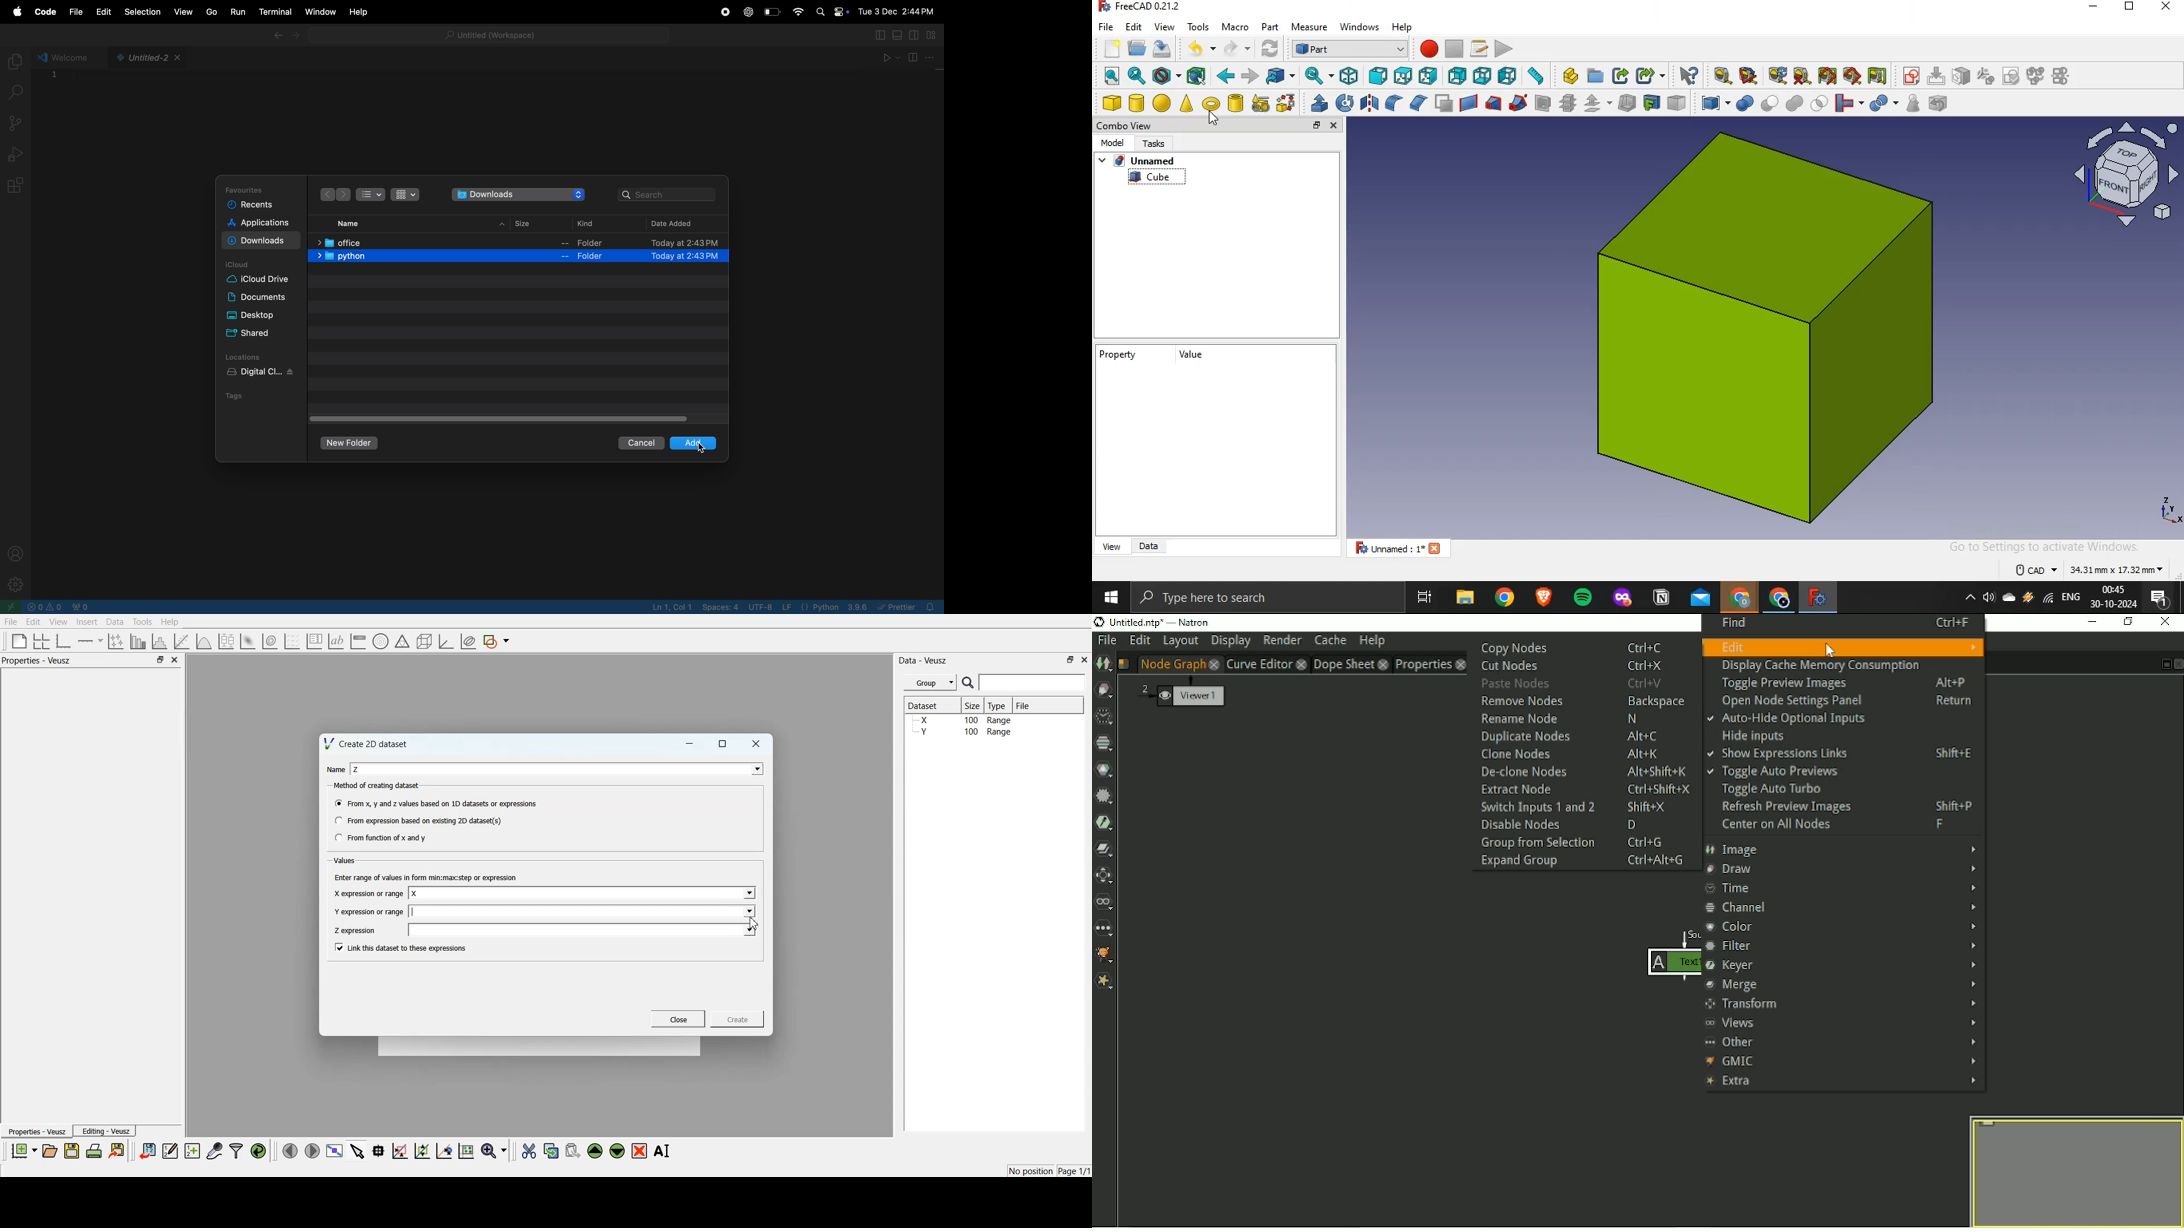 The image size is (2184, 1232). What do you see at coordinates (1377, 75) in the screenshot?
I see `front` at bounding box center [1377, 75].